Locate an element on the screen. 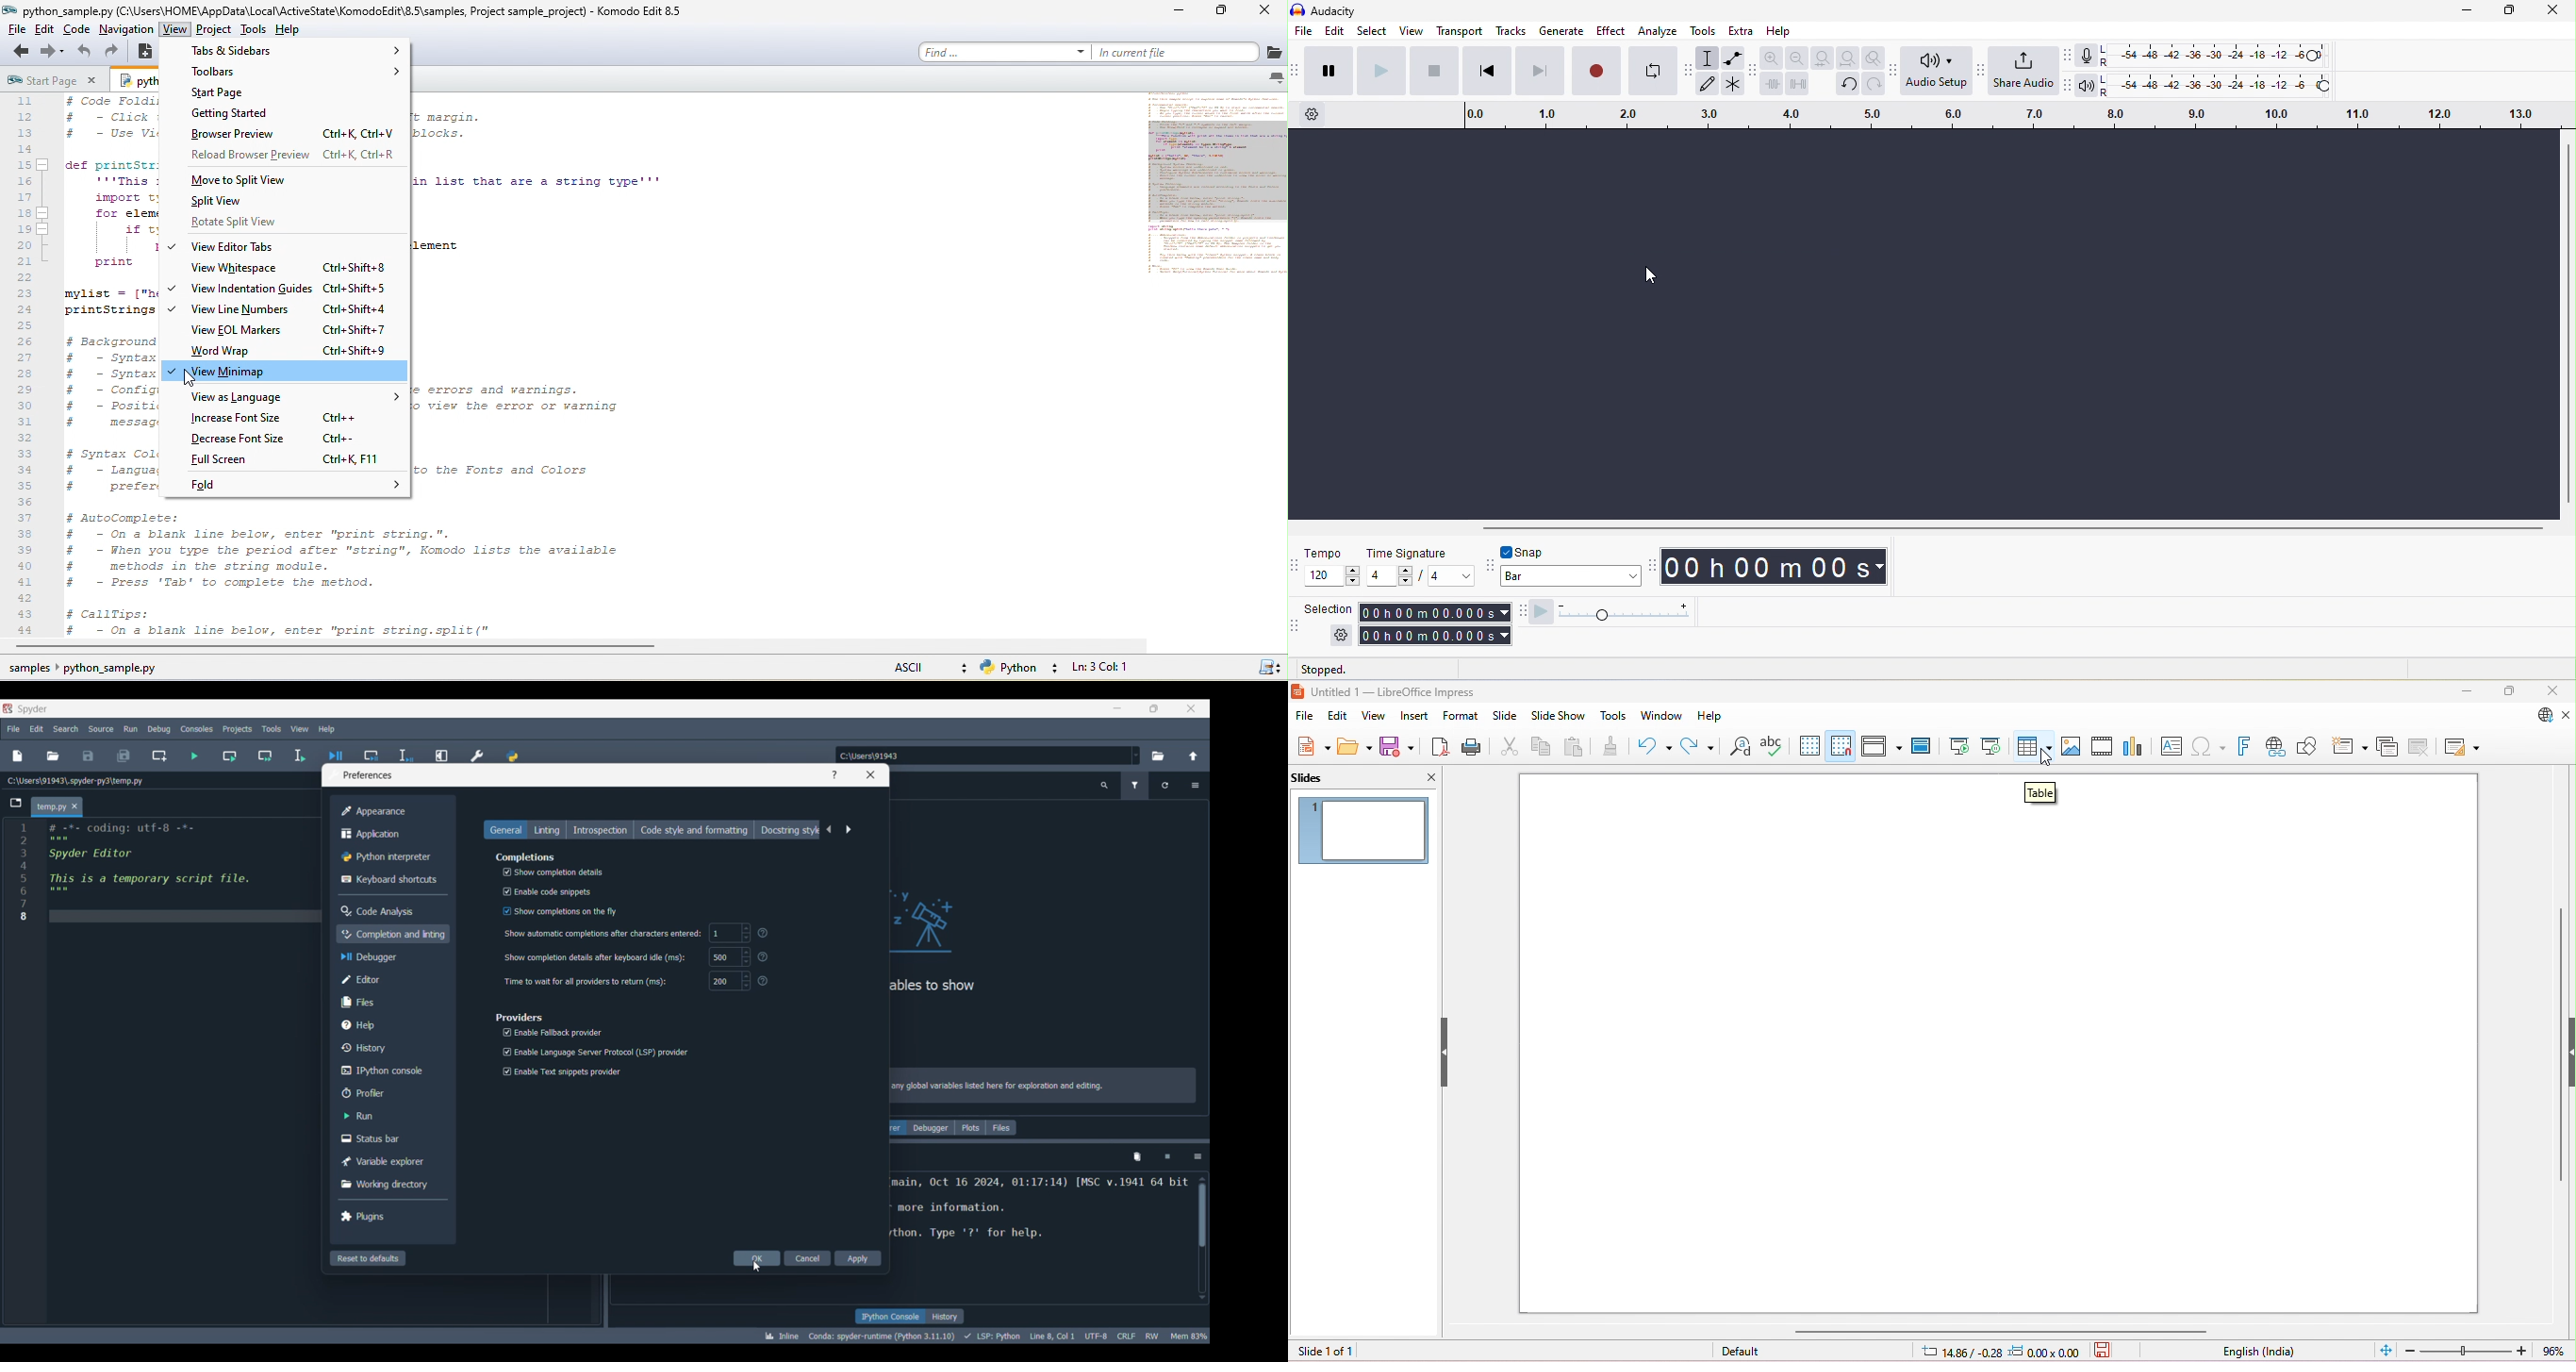 This screenshot has height=1372, width=2576. timeline settings is located at coordinates (1313, 114).